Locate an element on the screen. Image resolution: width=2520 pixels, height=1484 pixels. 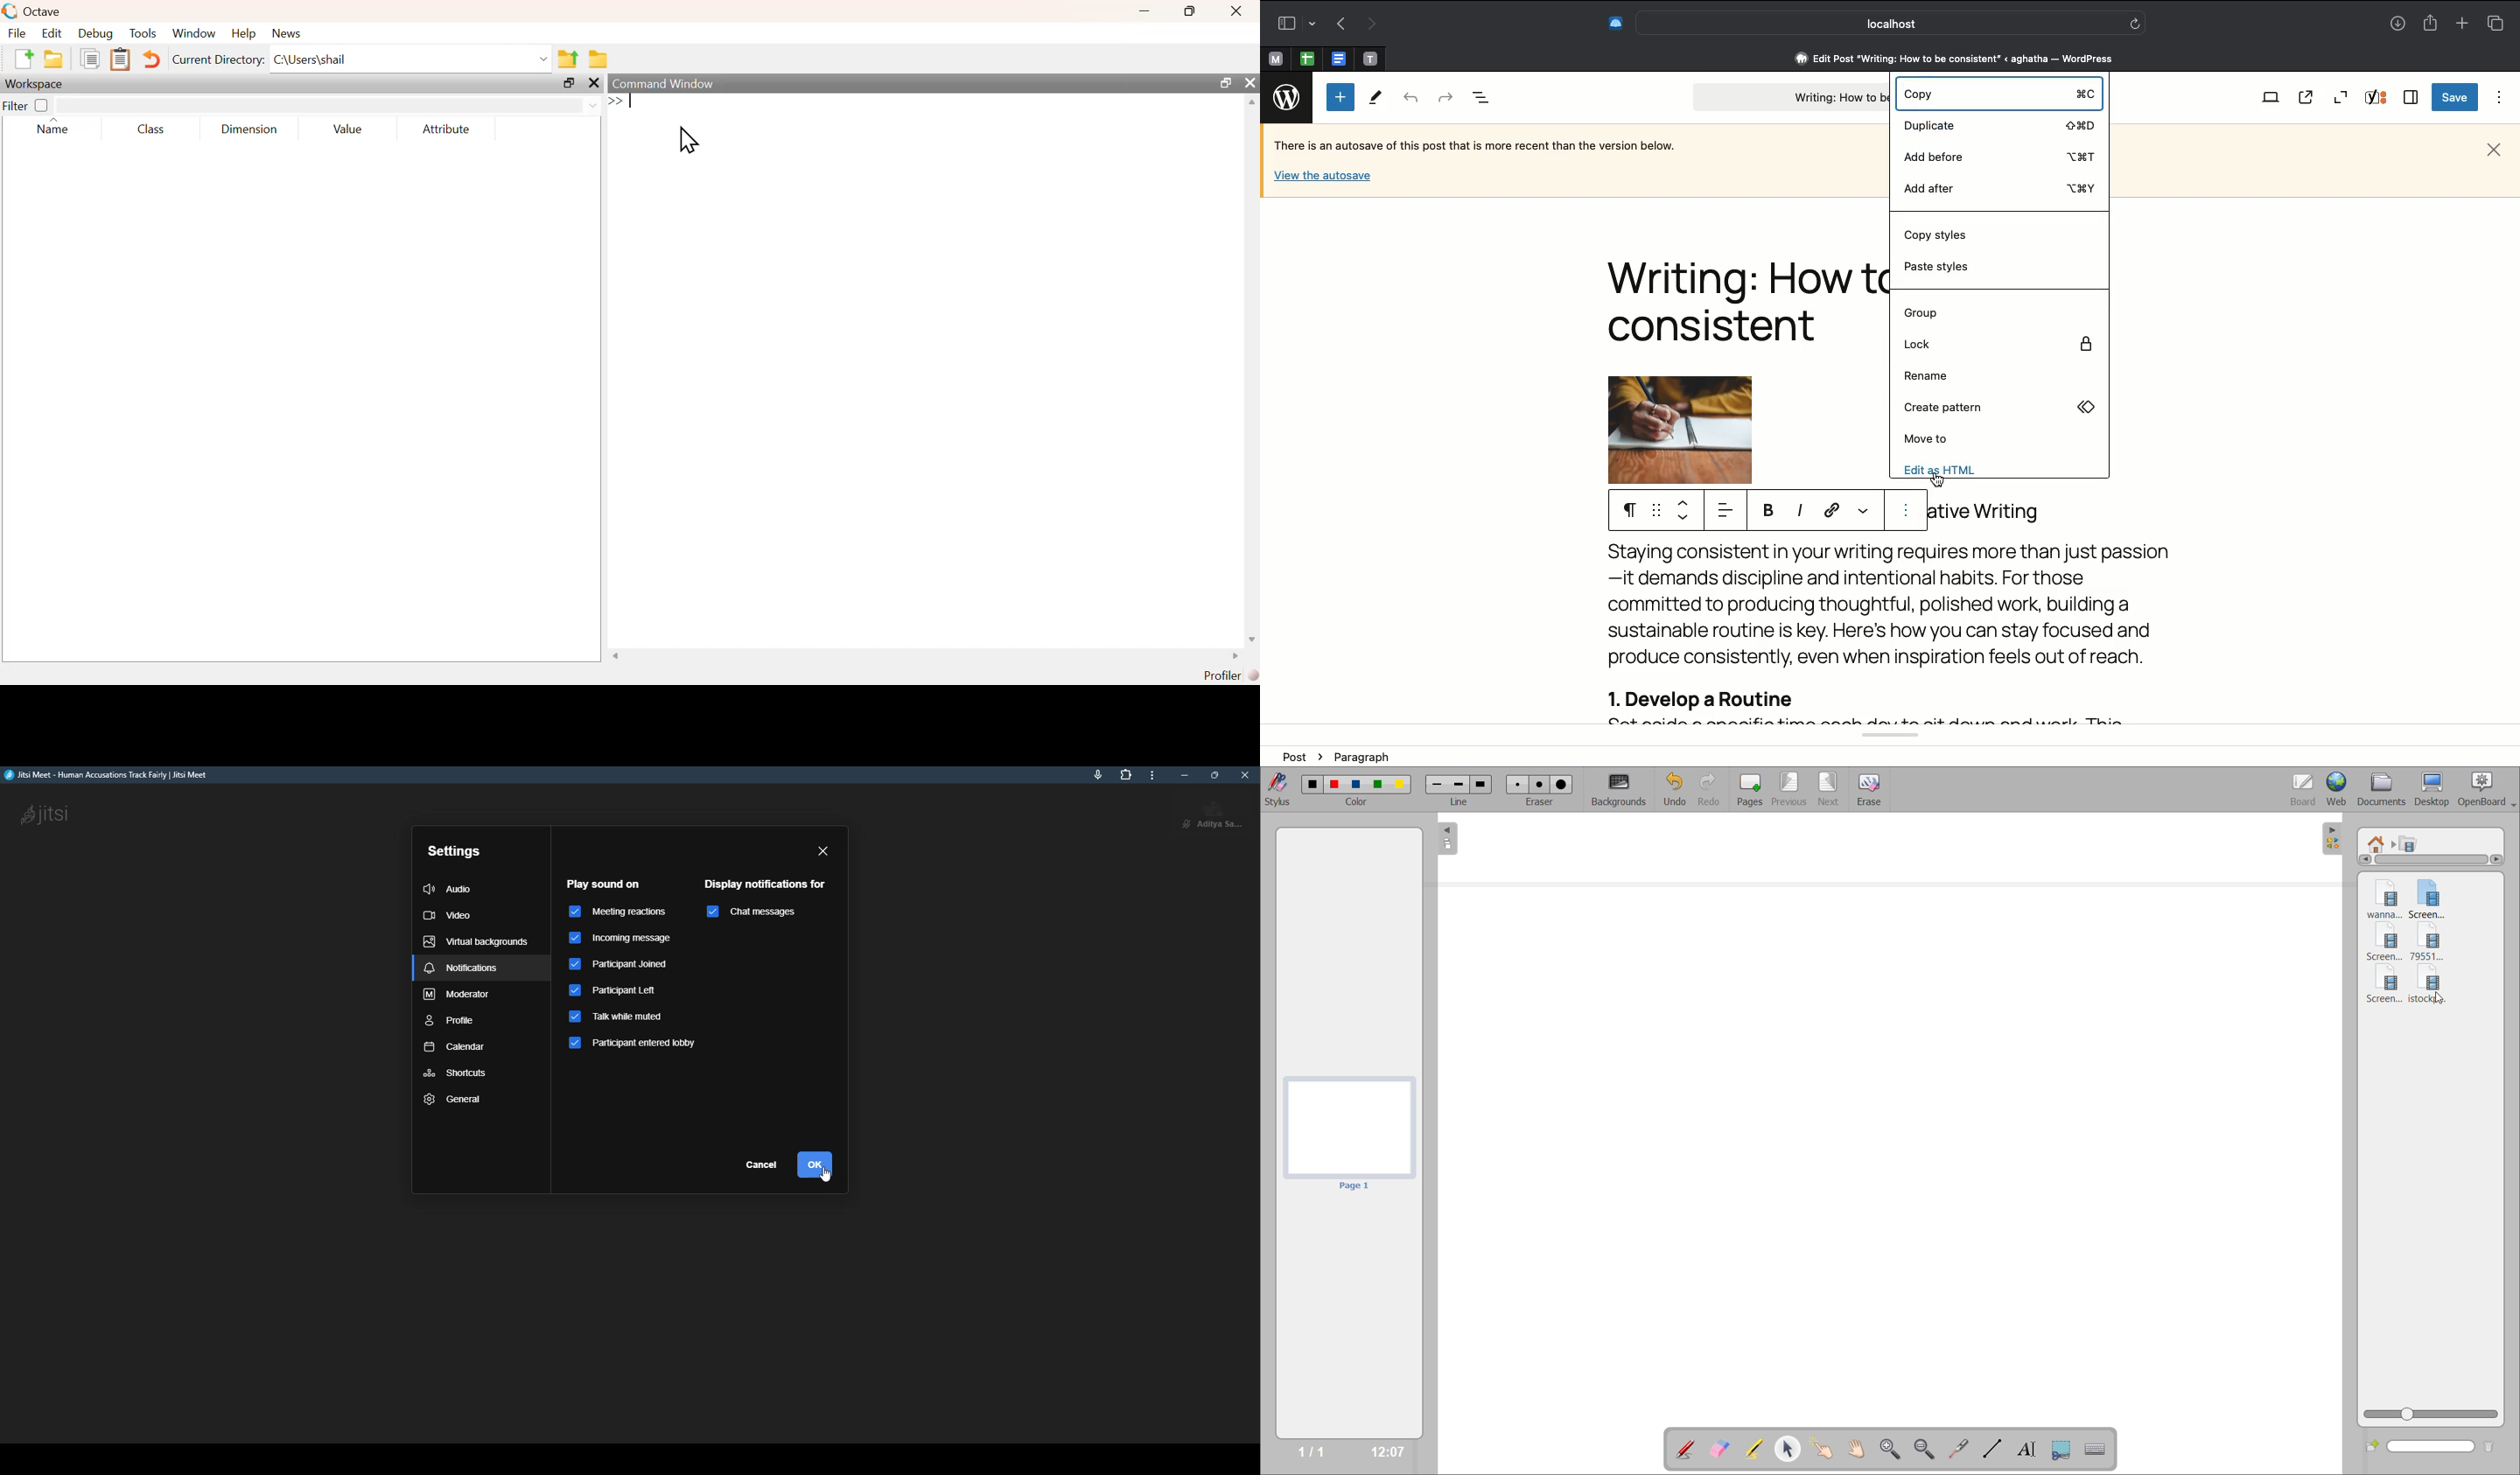
title is located at coordinates (1992, 514).